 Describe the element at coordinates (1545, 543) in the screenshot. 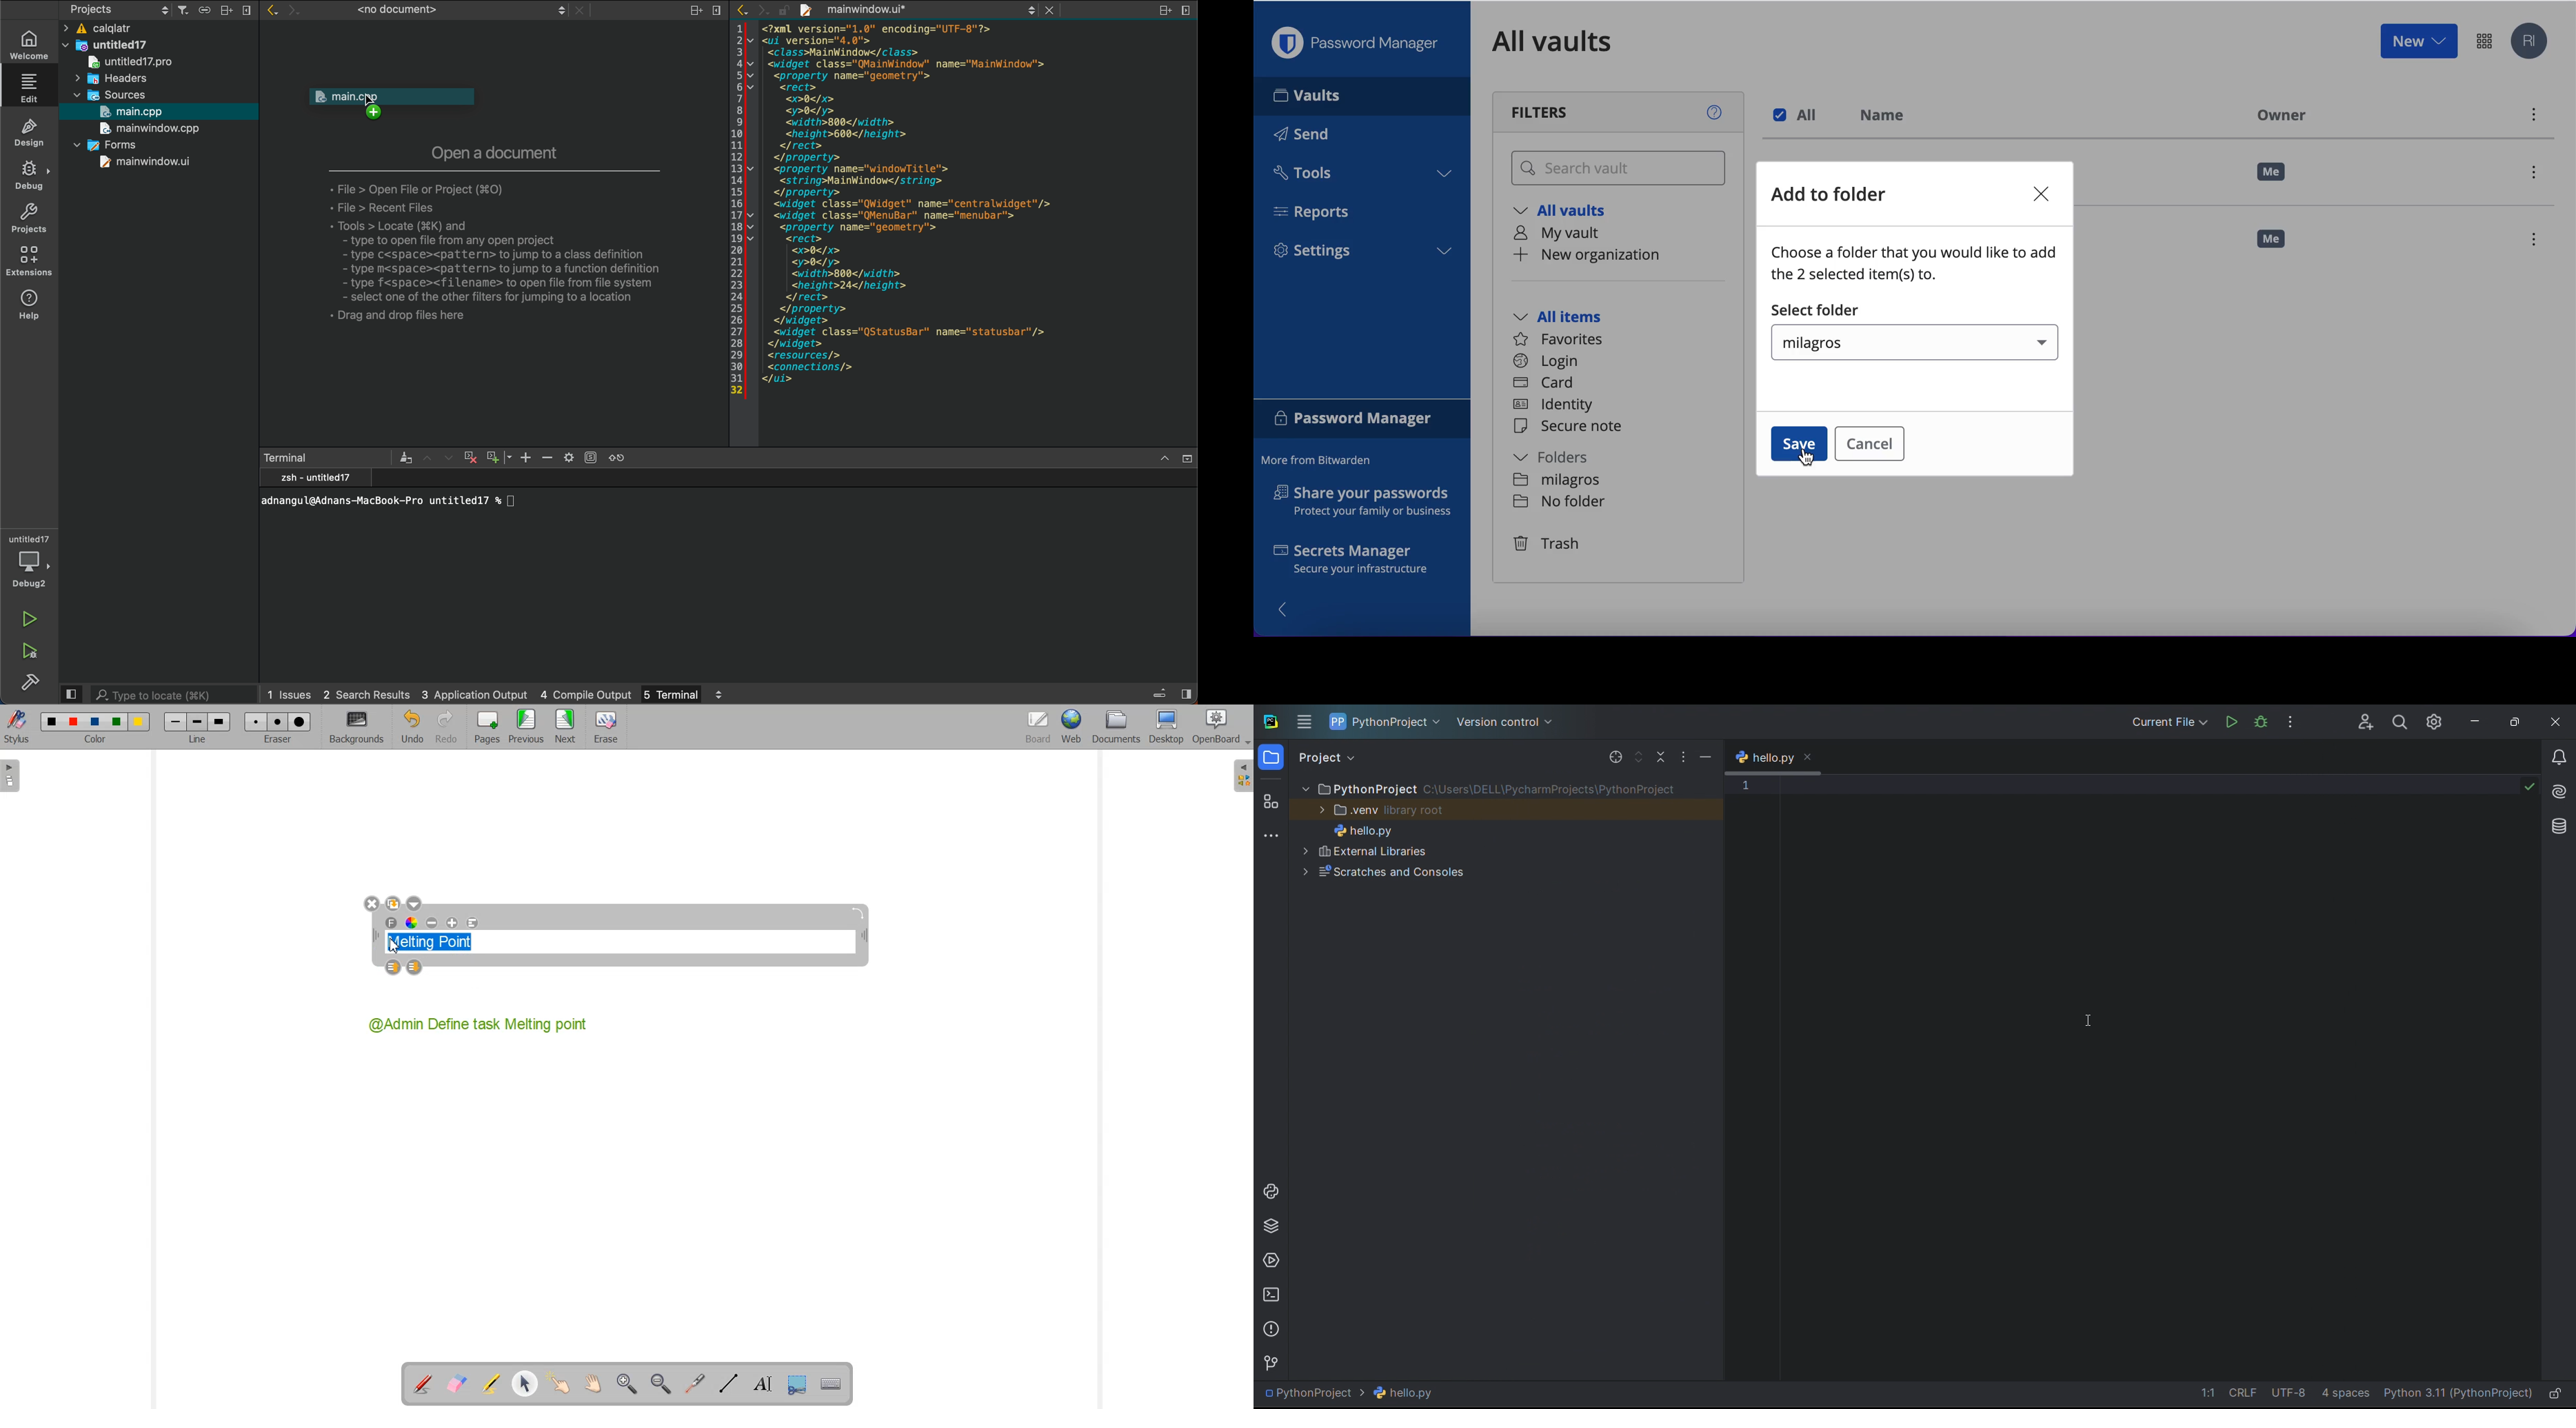

I see `trash` at that location.